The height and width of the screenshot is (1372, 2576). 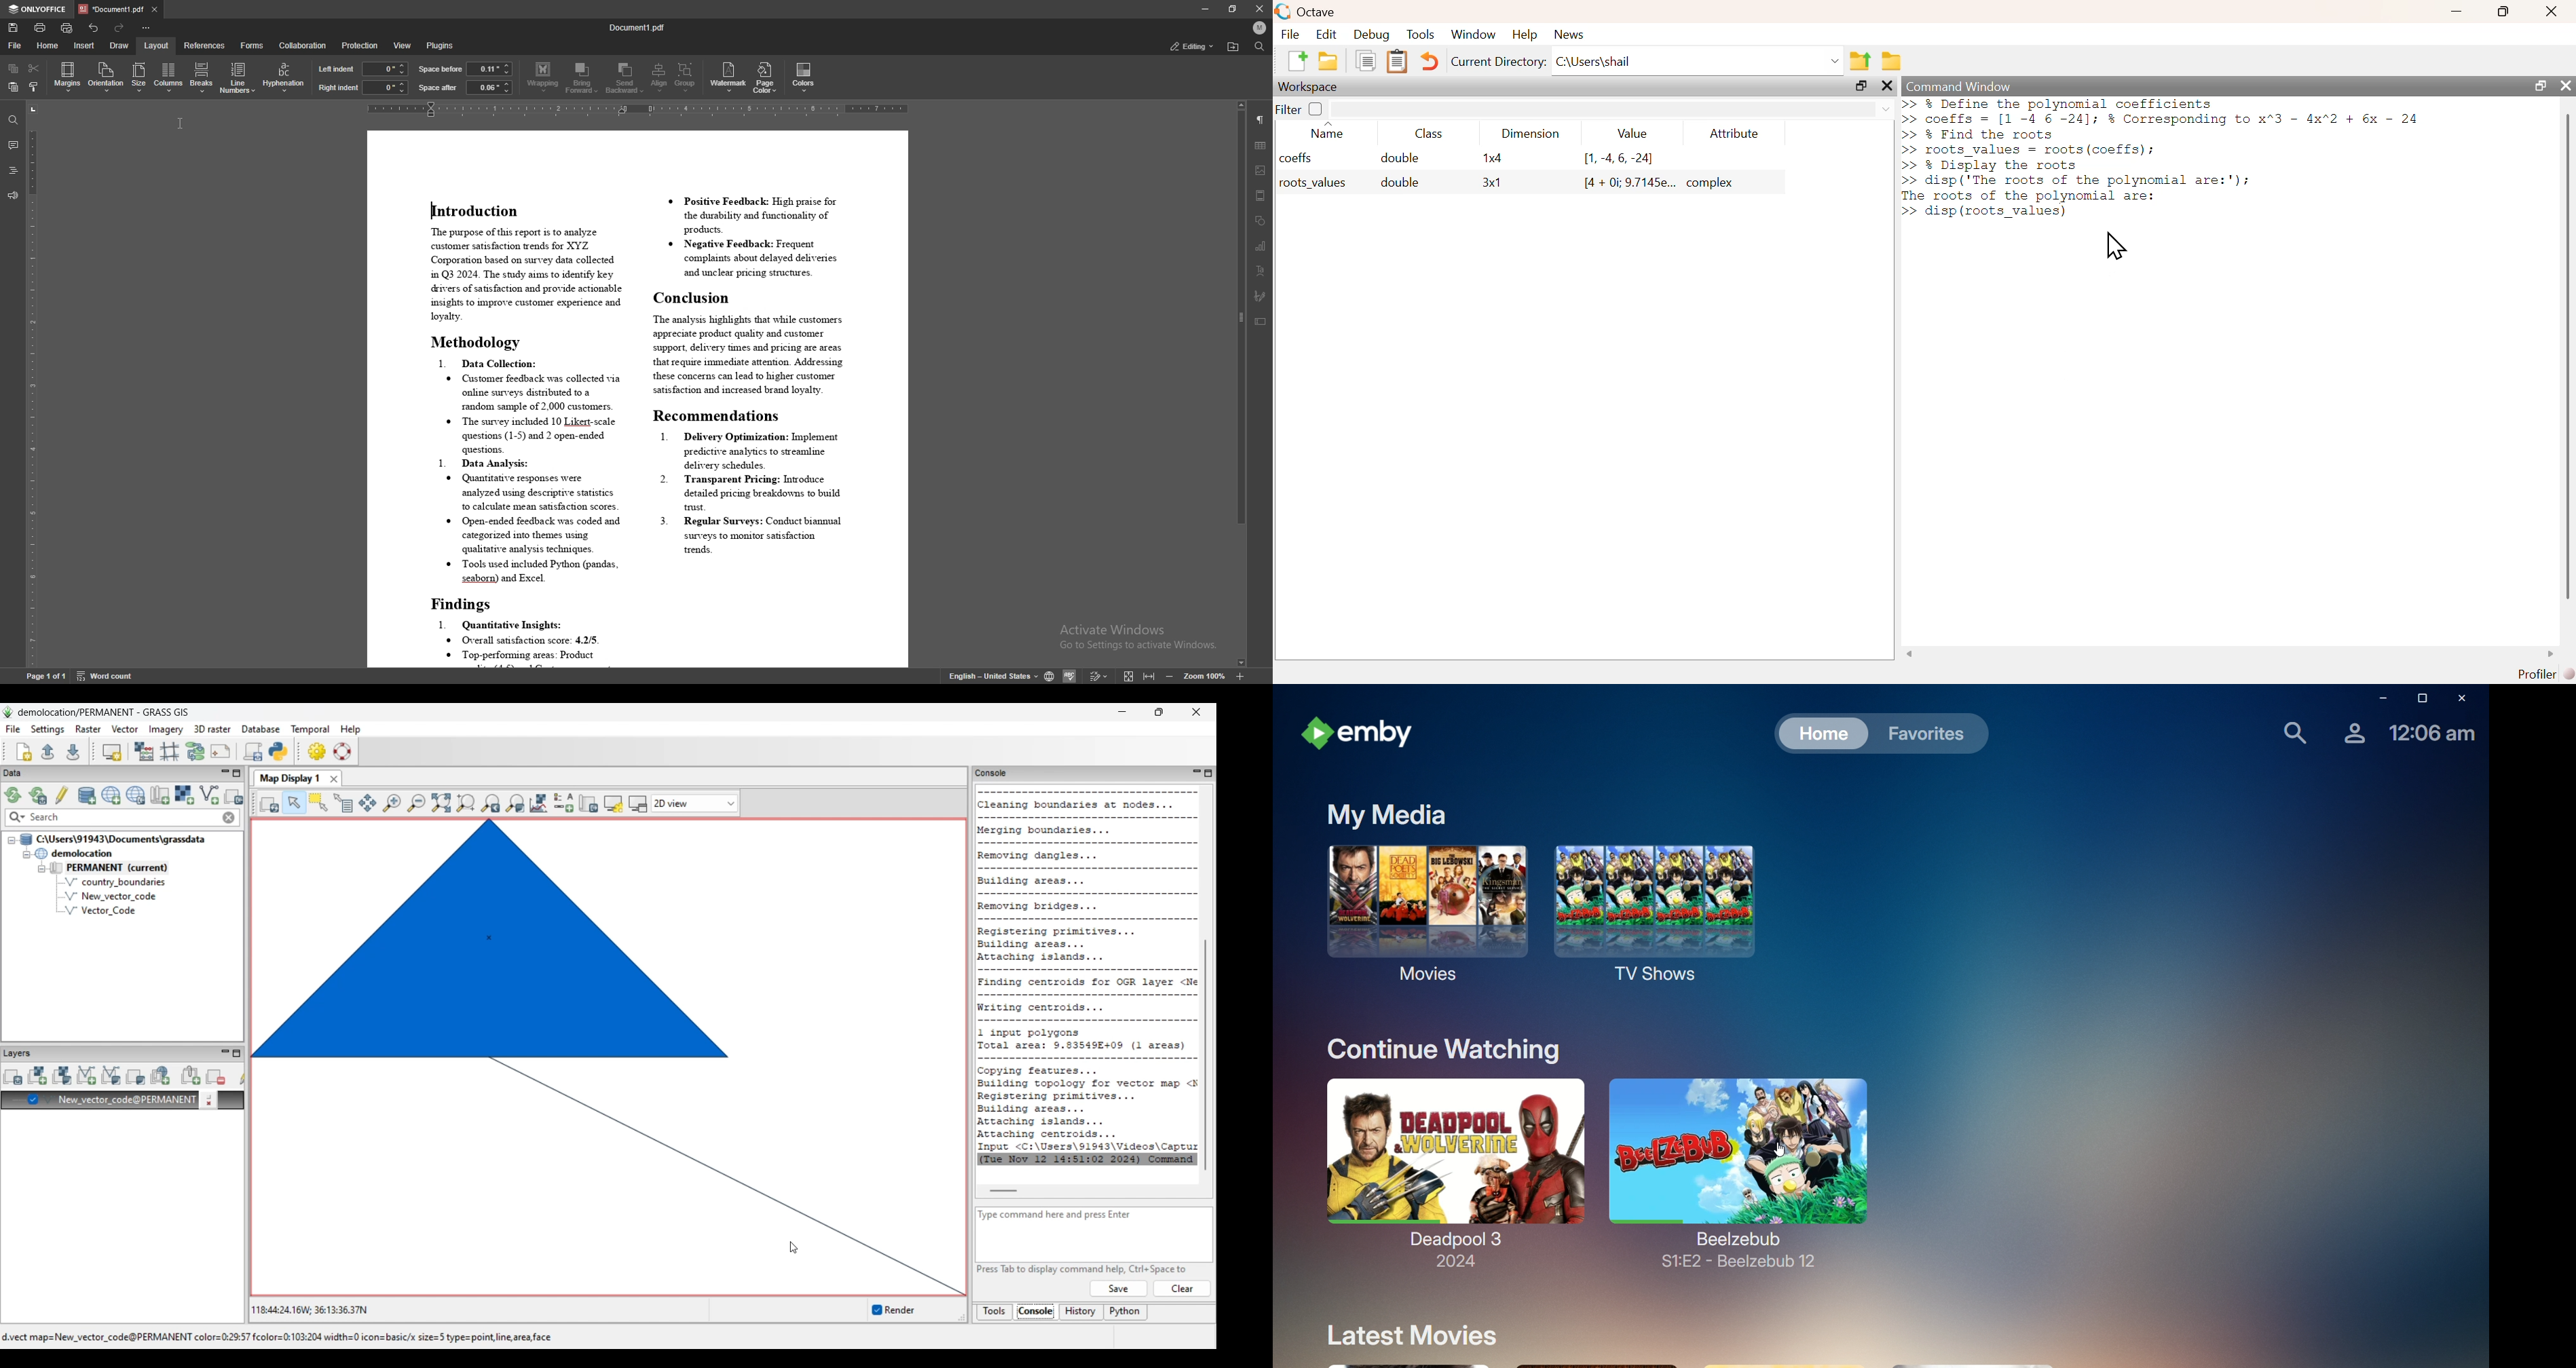 What do you see at coordinates (68, 78) in the screenshot?
I see `margins` at bounding box center [68, 78].